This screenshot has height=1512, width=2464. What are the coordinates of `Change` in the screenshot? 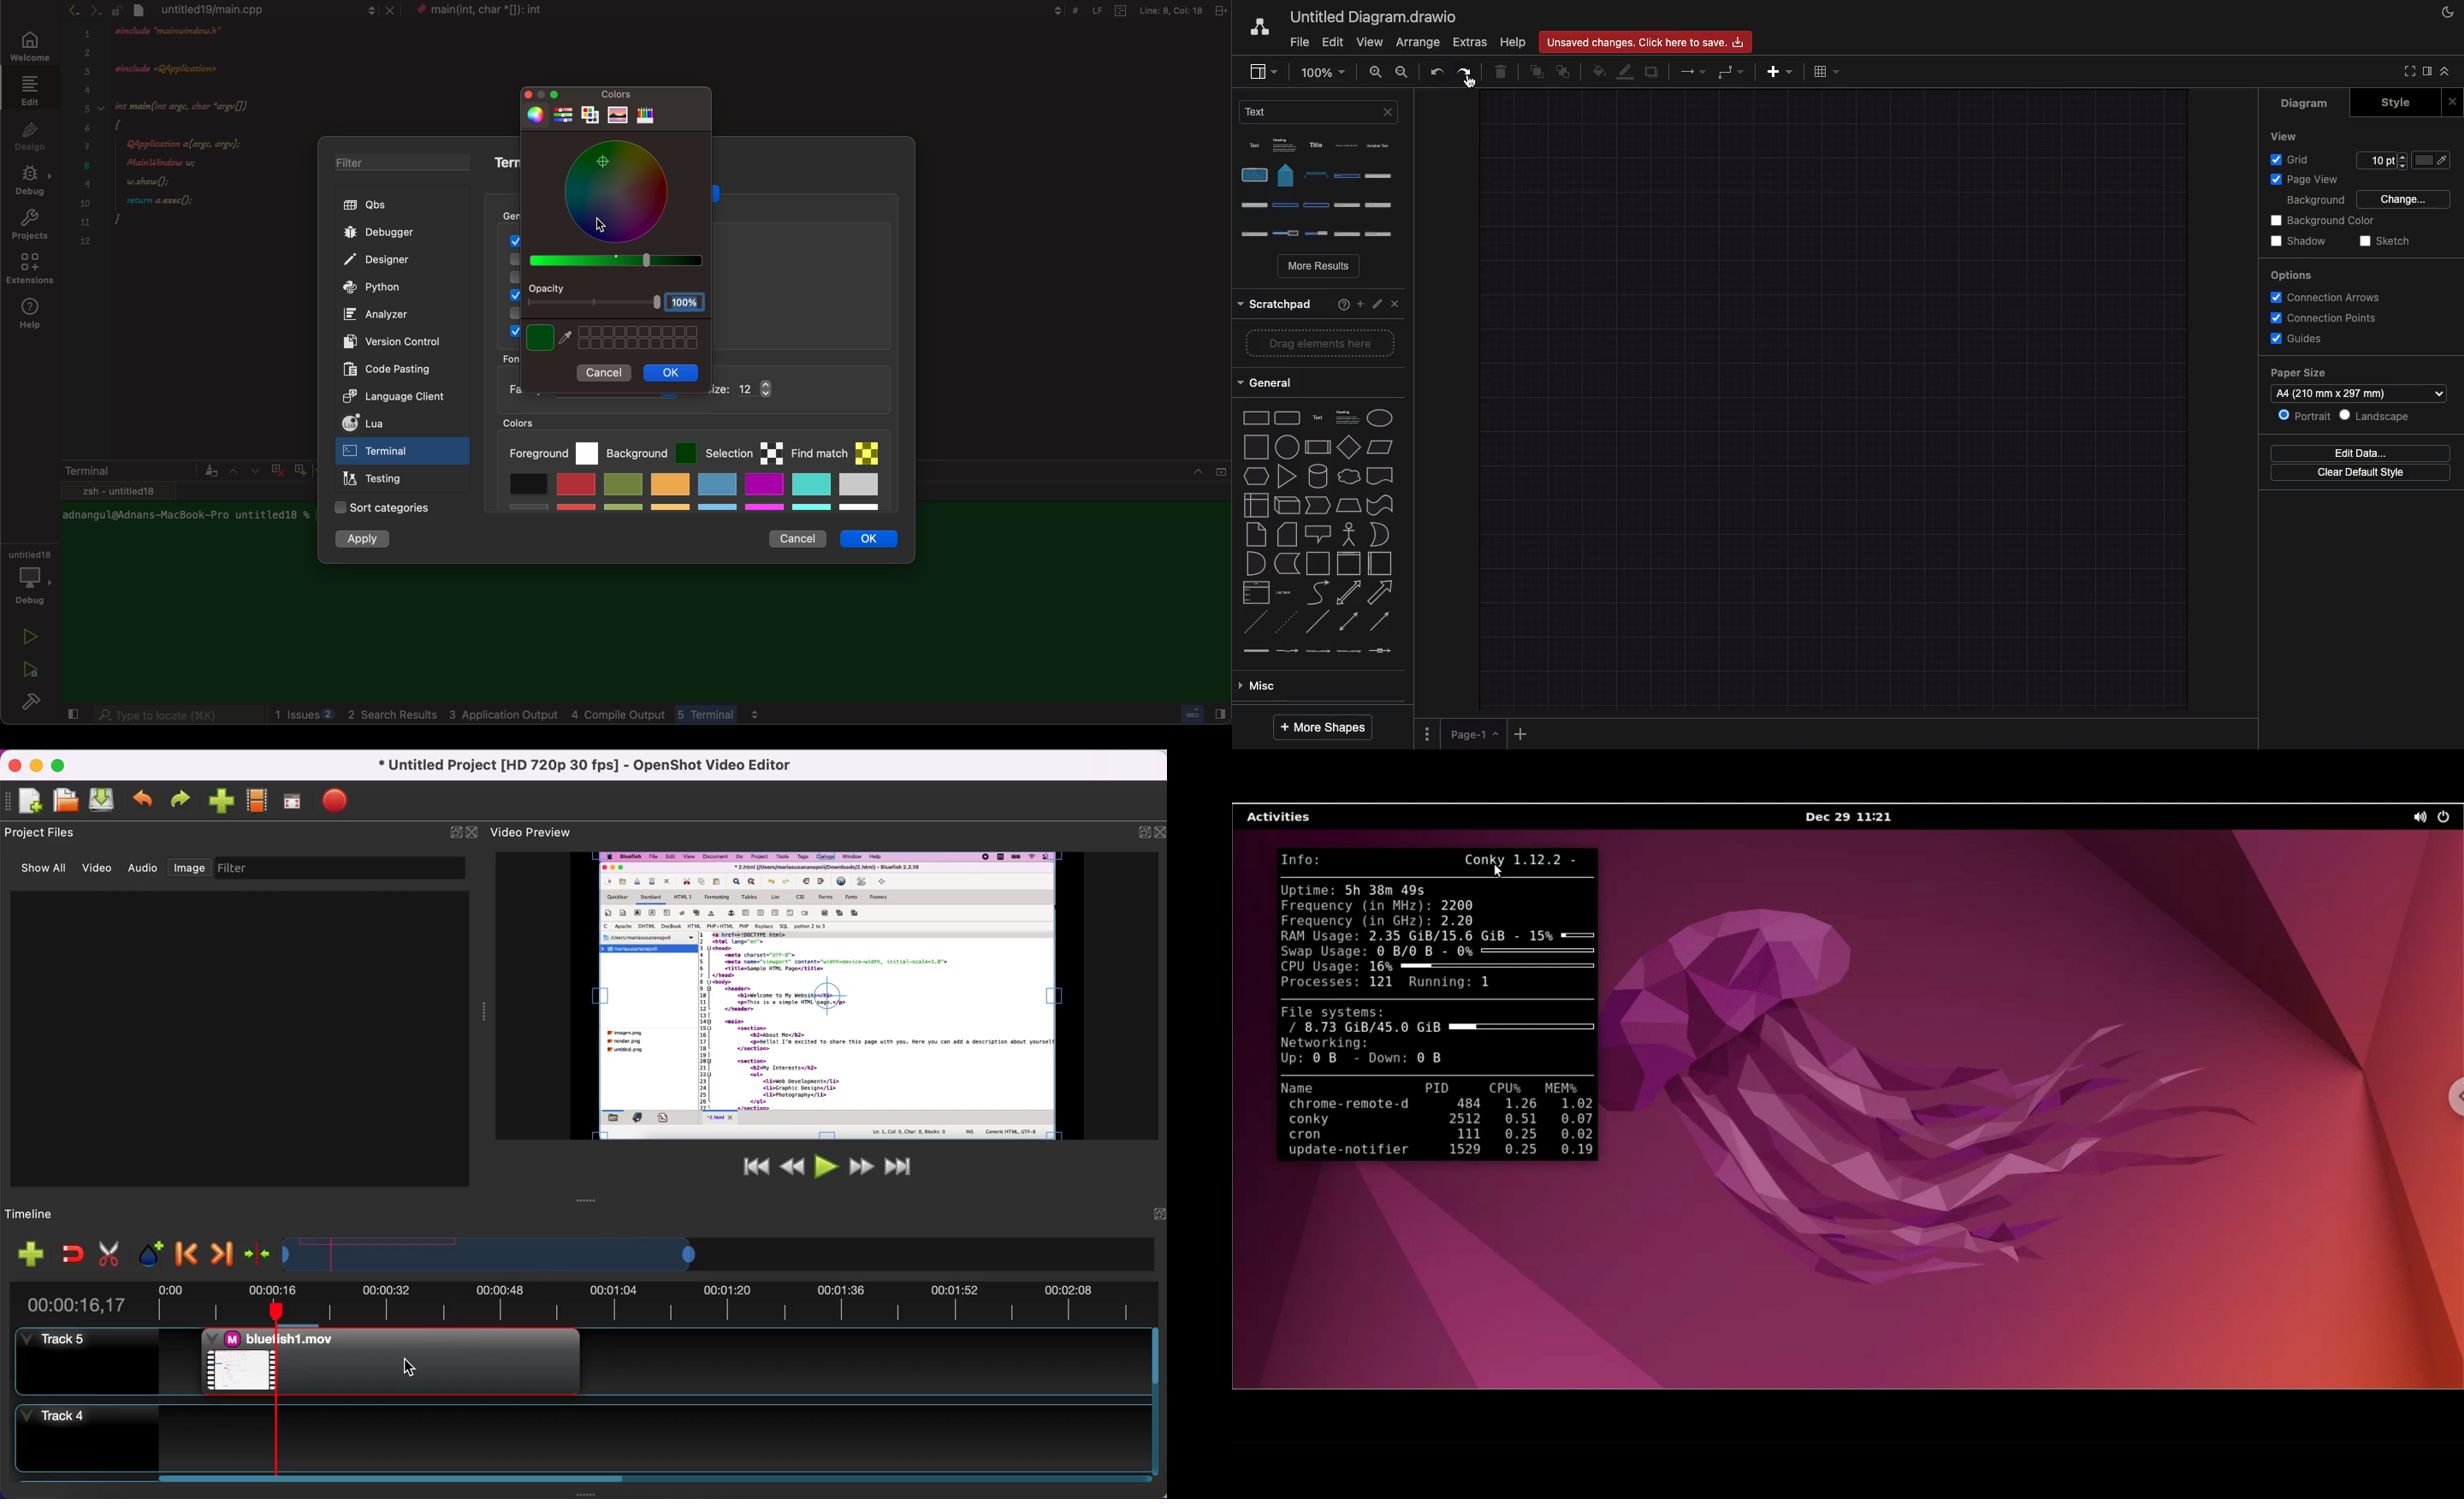 It's located at (2406, 198).